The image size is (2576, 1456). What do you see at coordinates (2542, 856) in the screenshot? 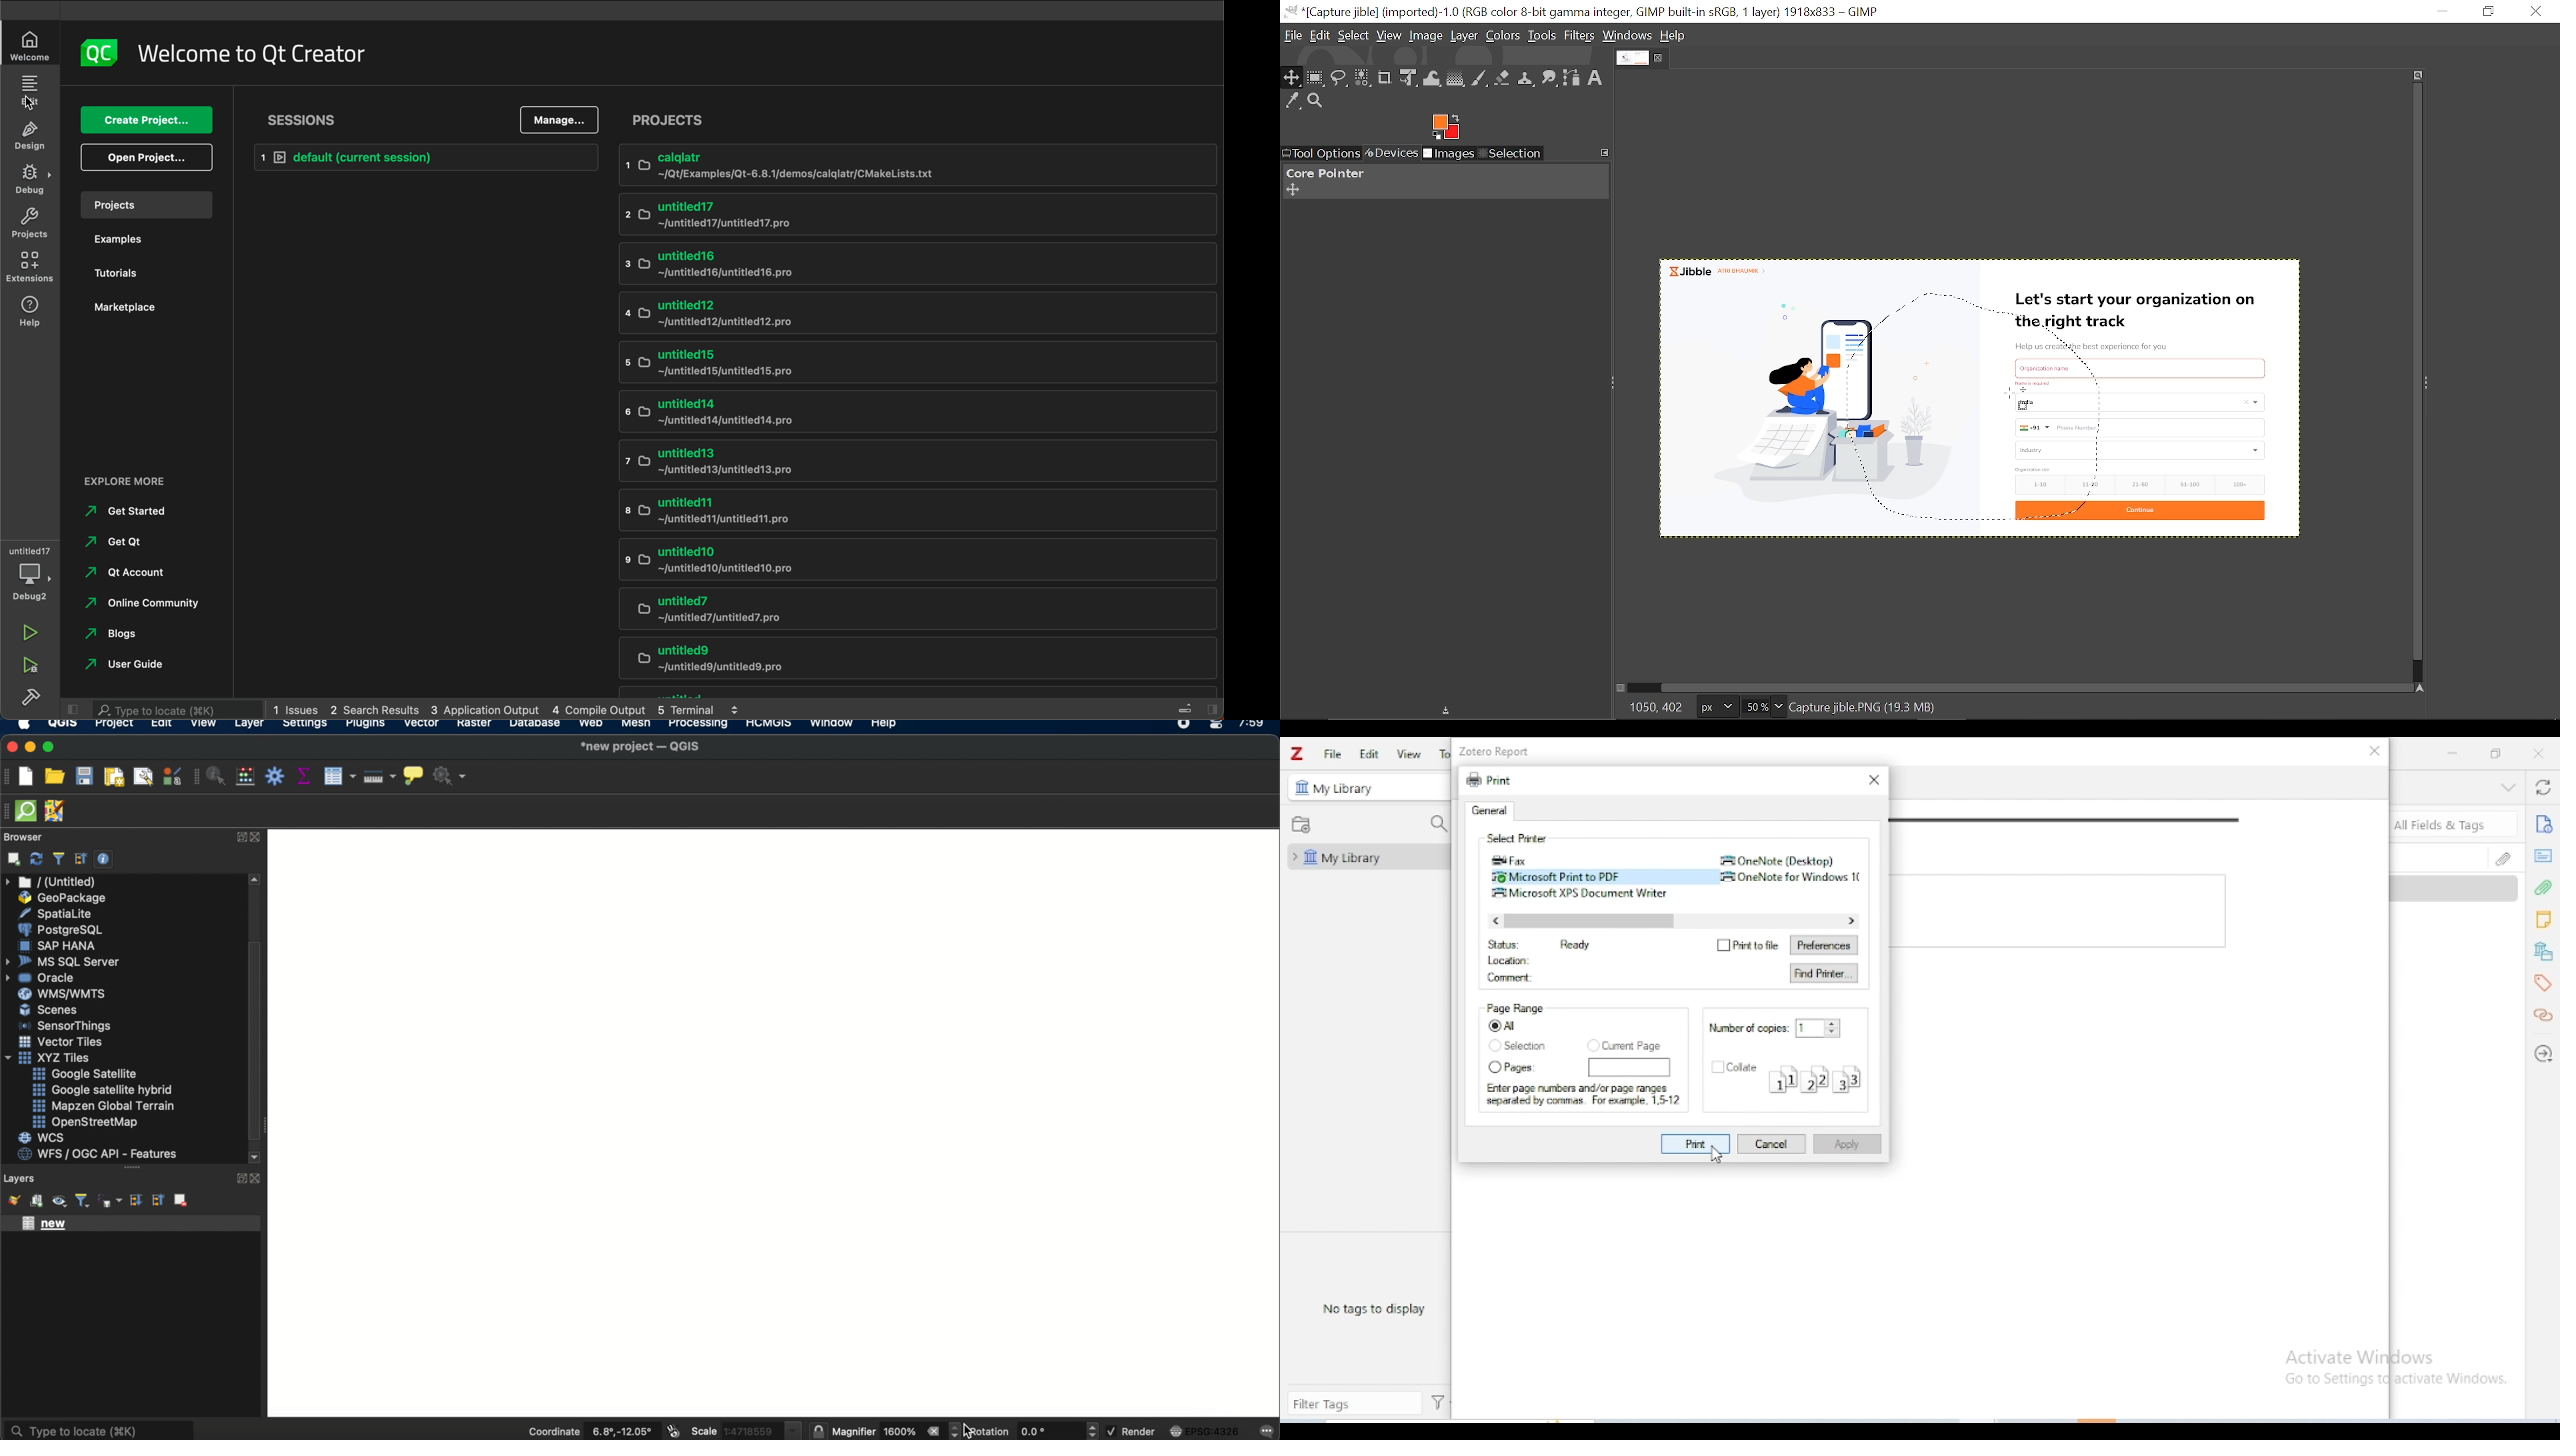
I see `abstract` at bounding box center [2542, 856].